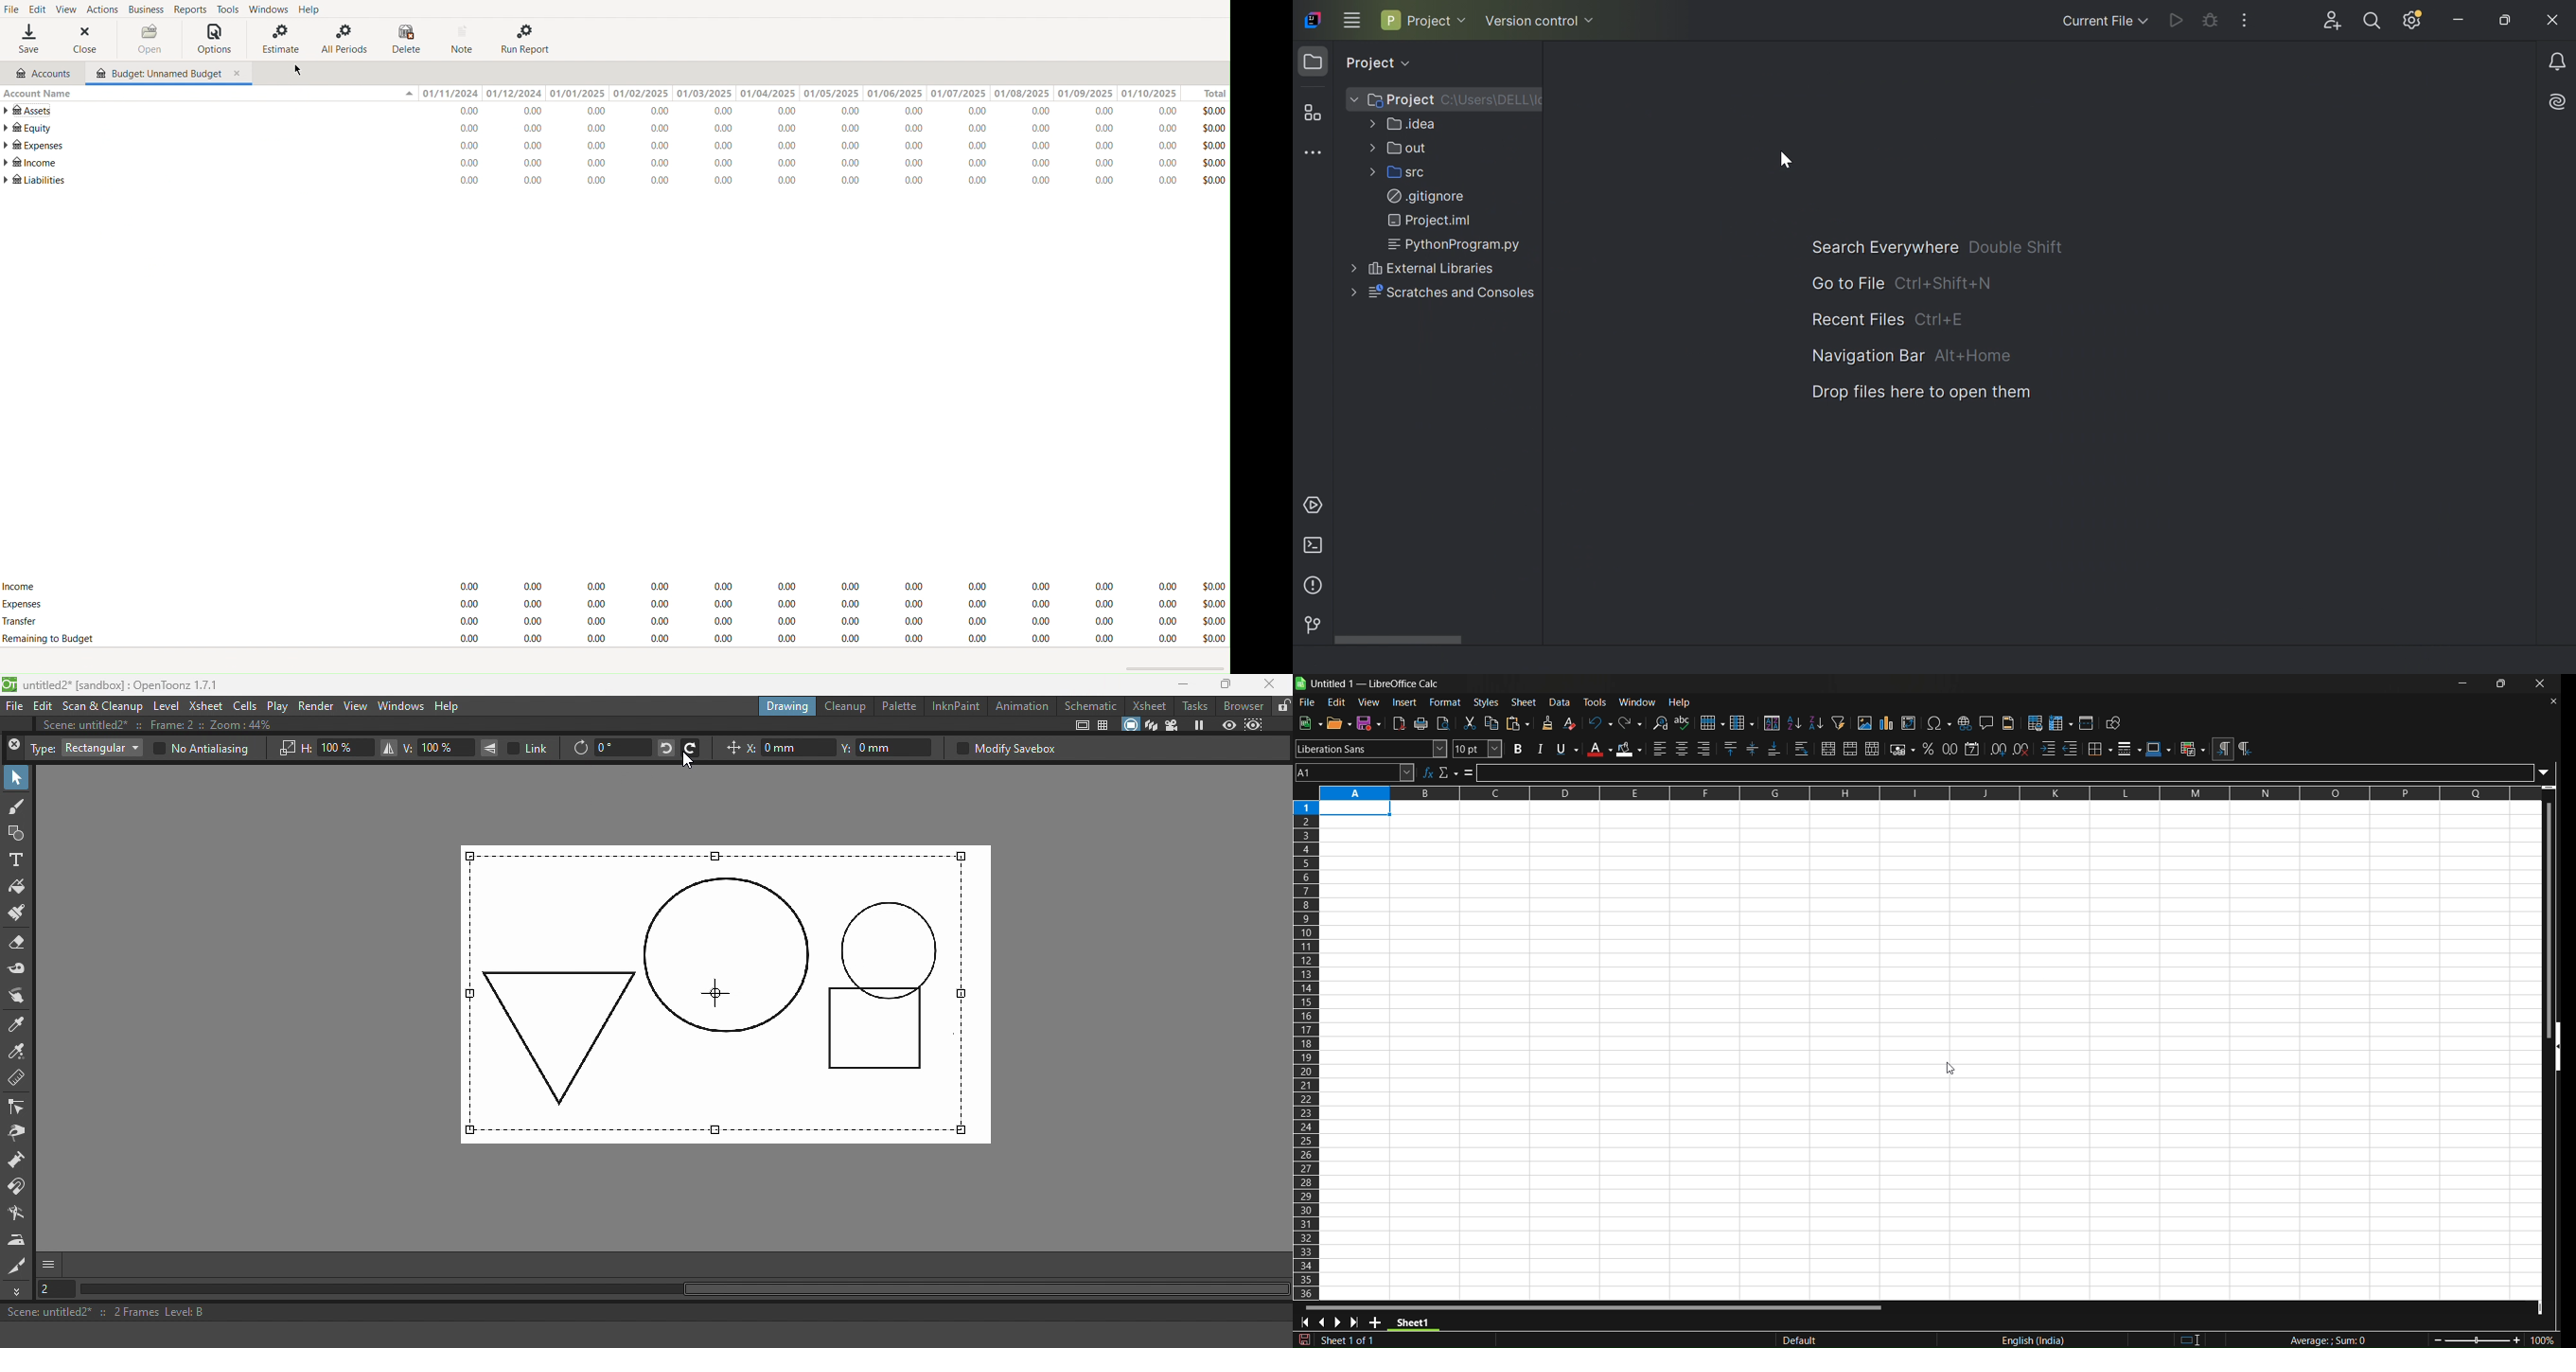 The width and height of the screenshot is (2576, 1372). I want to click on data, so click(1563, 702).